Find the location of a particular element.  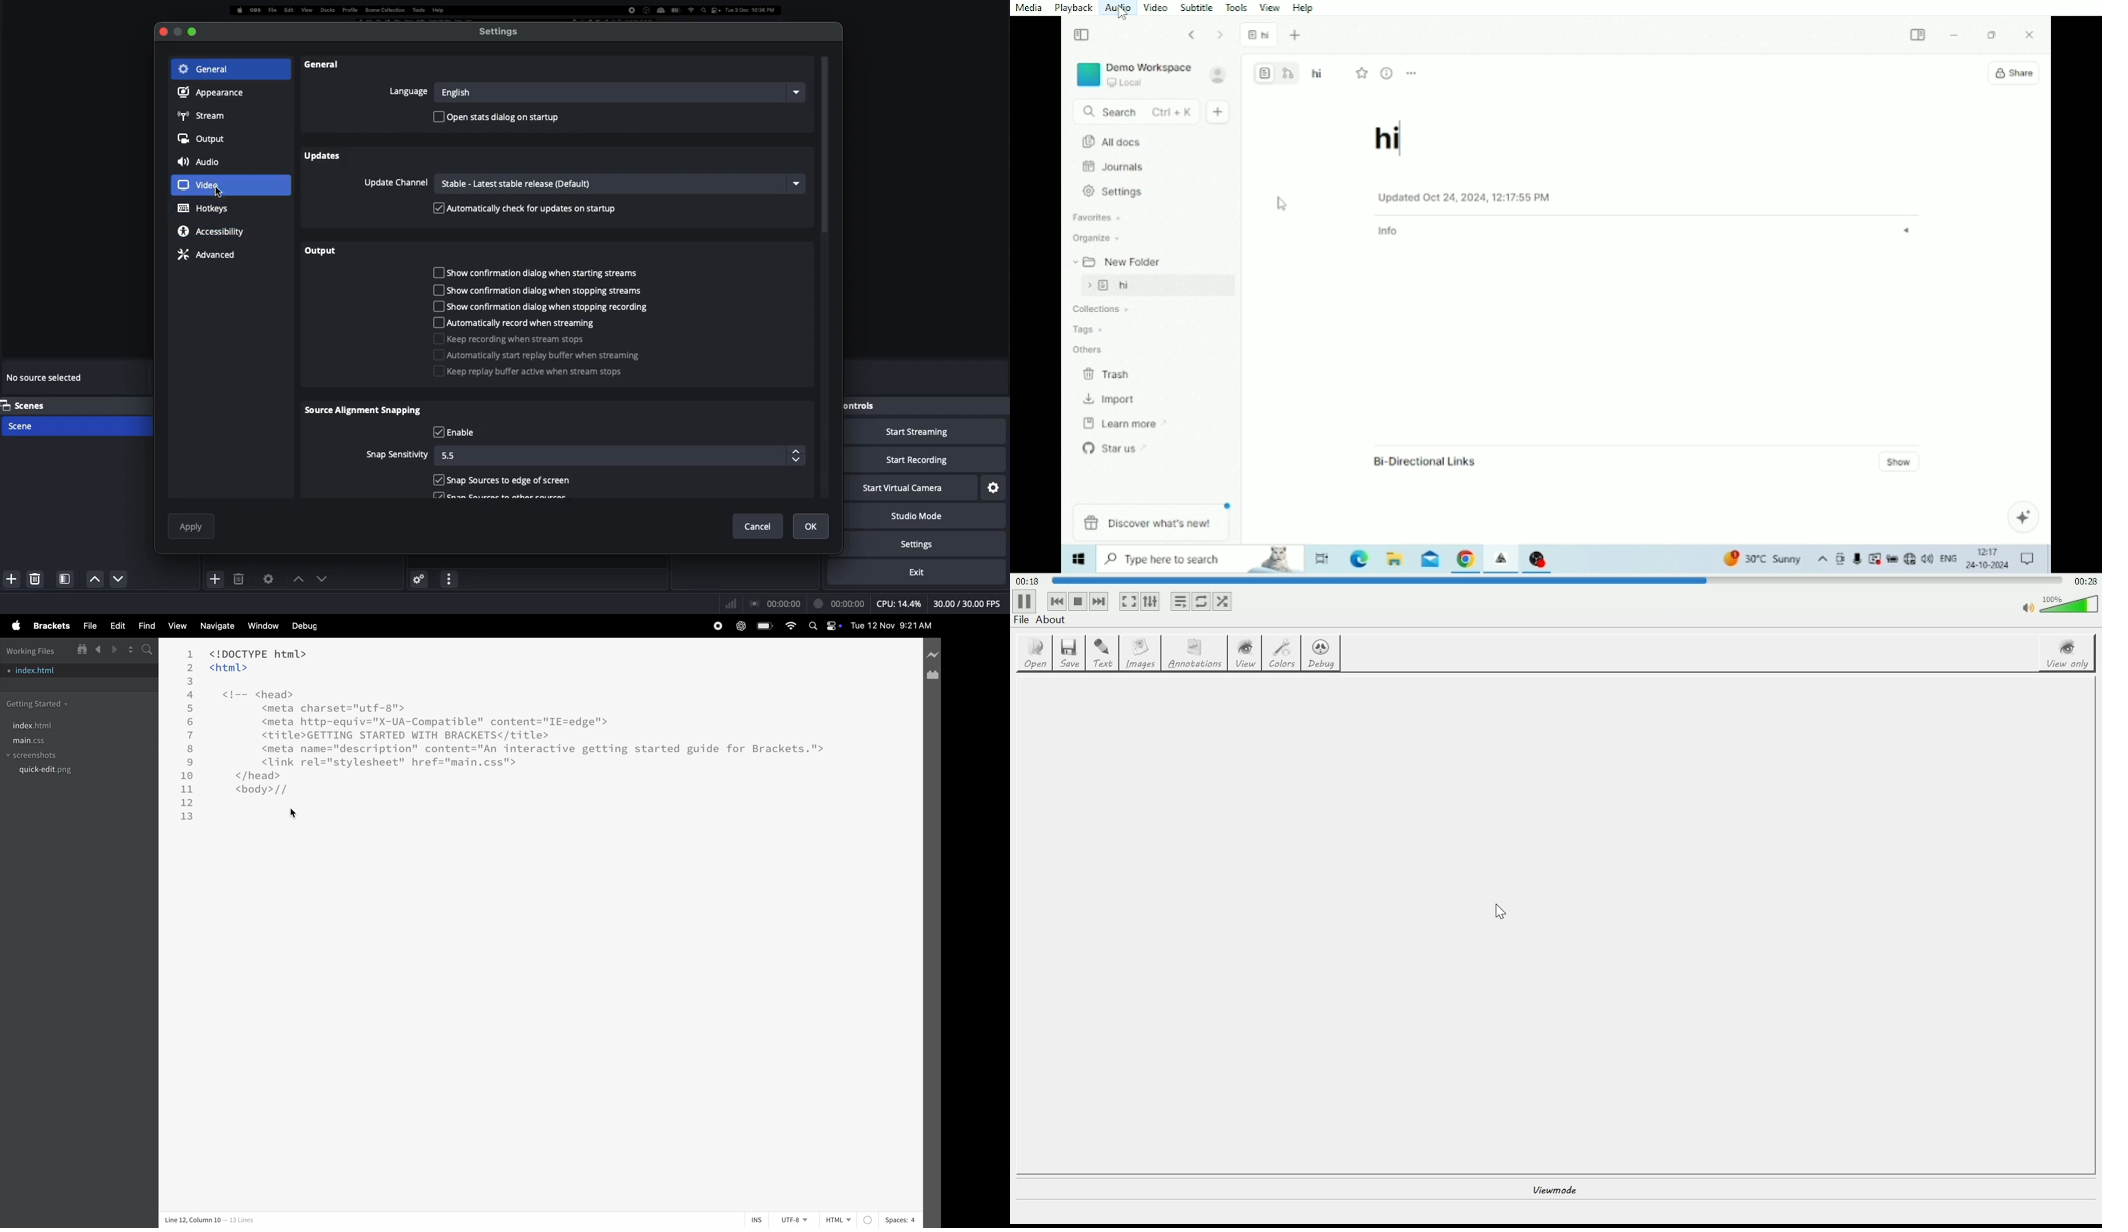

split editor is located at coordinates (129, 650).